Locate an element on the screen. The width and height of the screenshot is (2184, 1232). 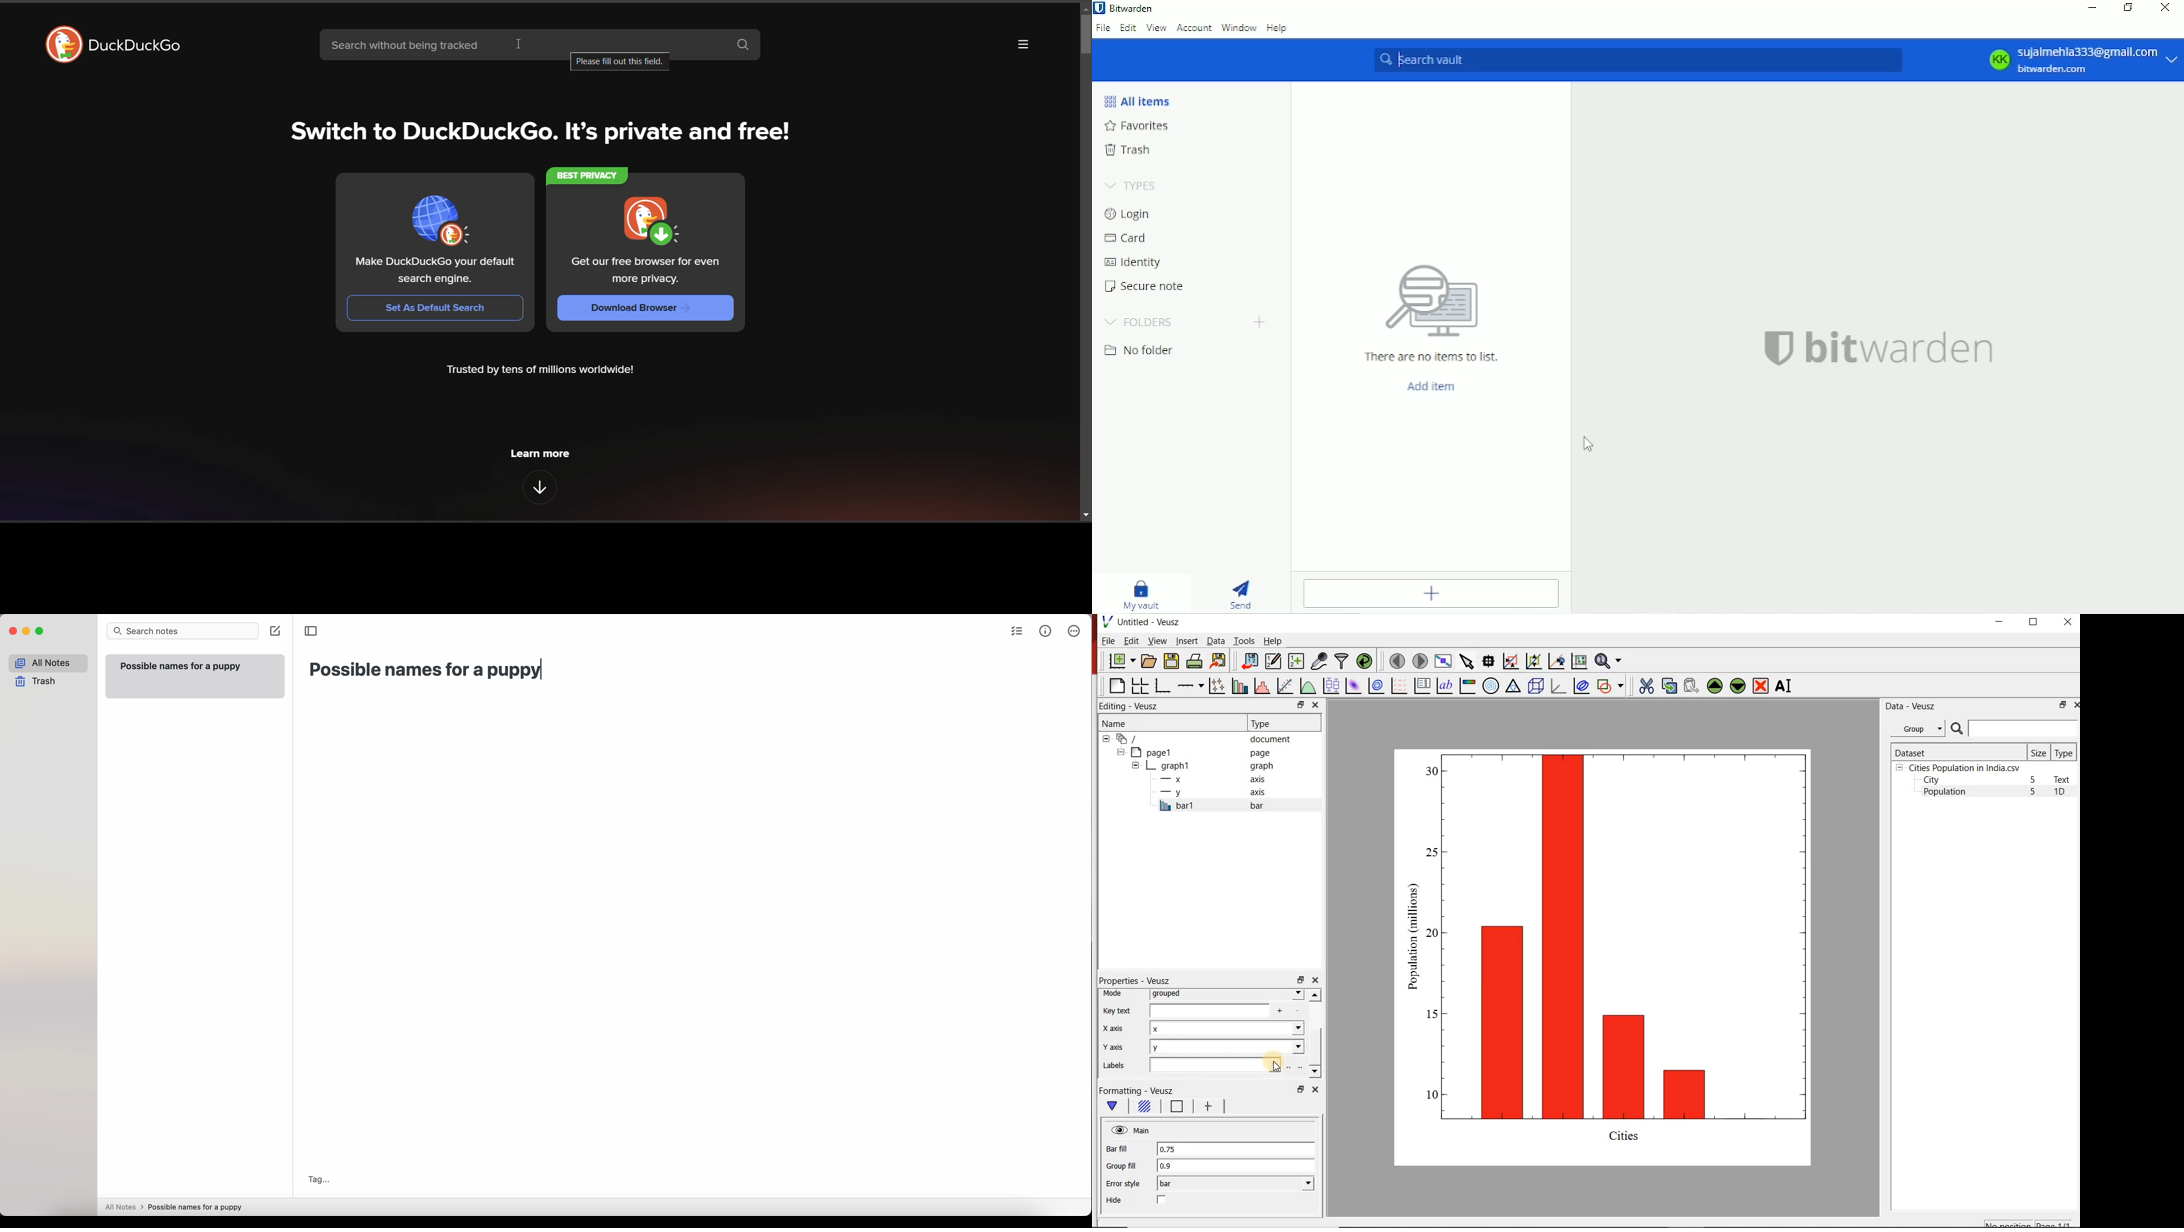
View is located at coordinates (1156, 28).